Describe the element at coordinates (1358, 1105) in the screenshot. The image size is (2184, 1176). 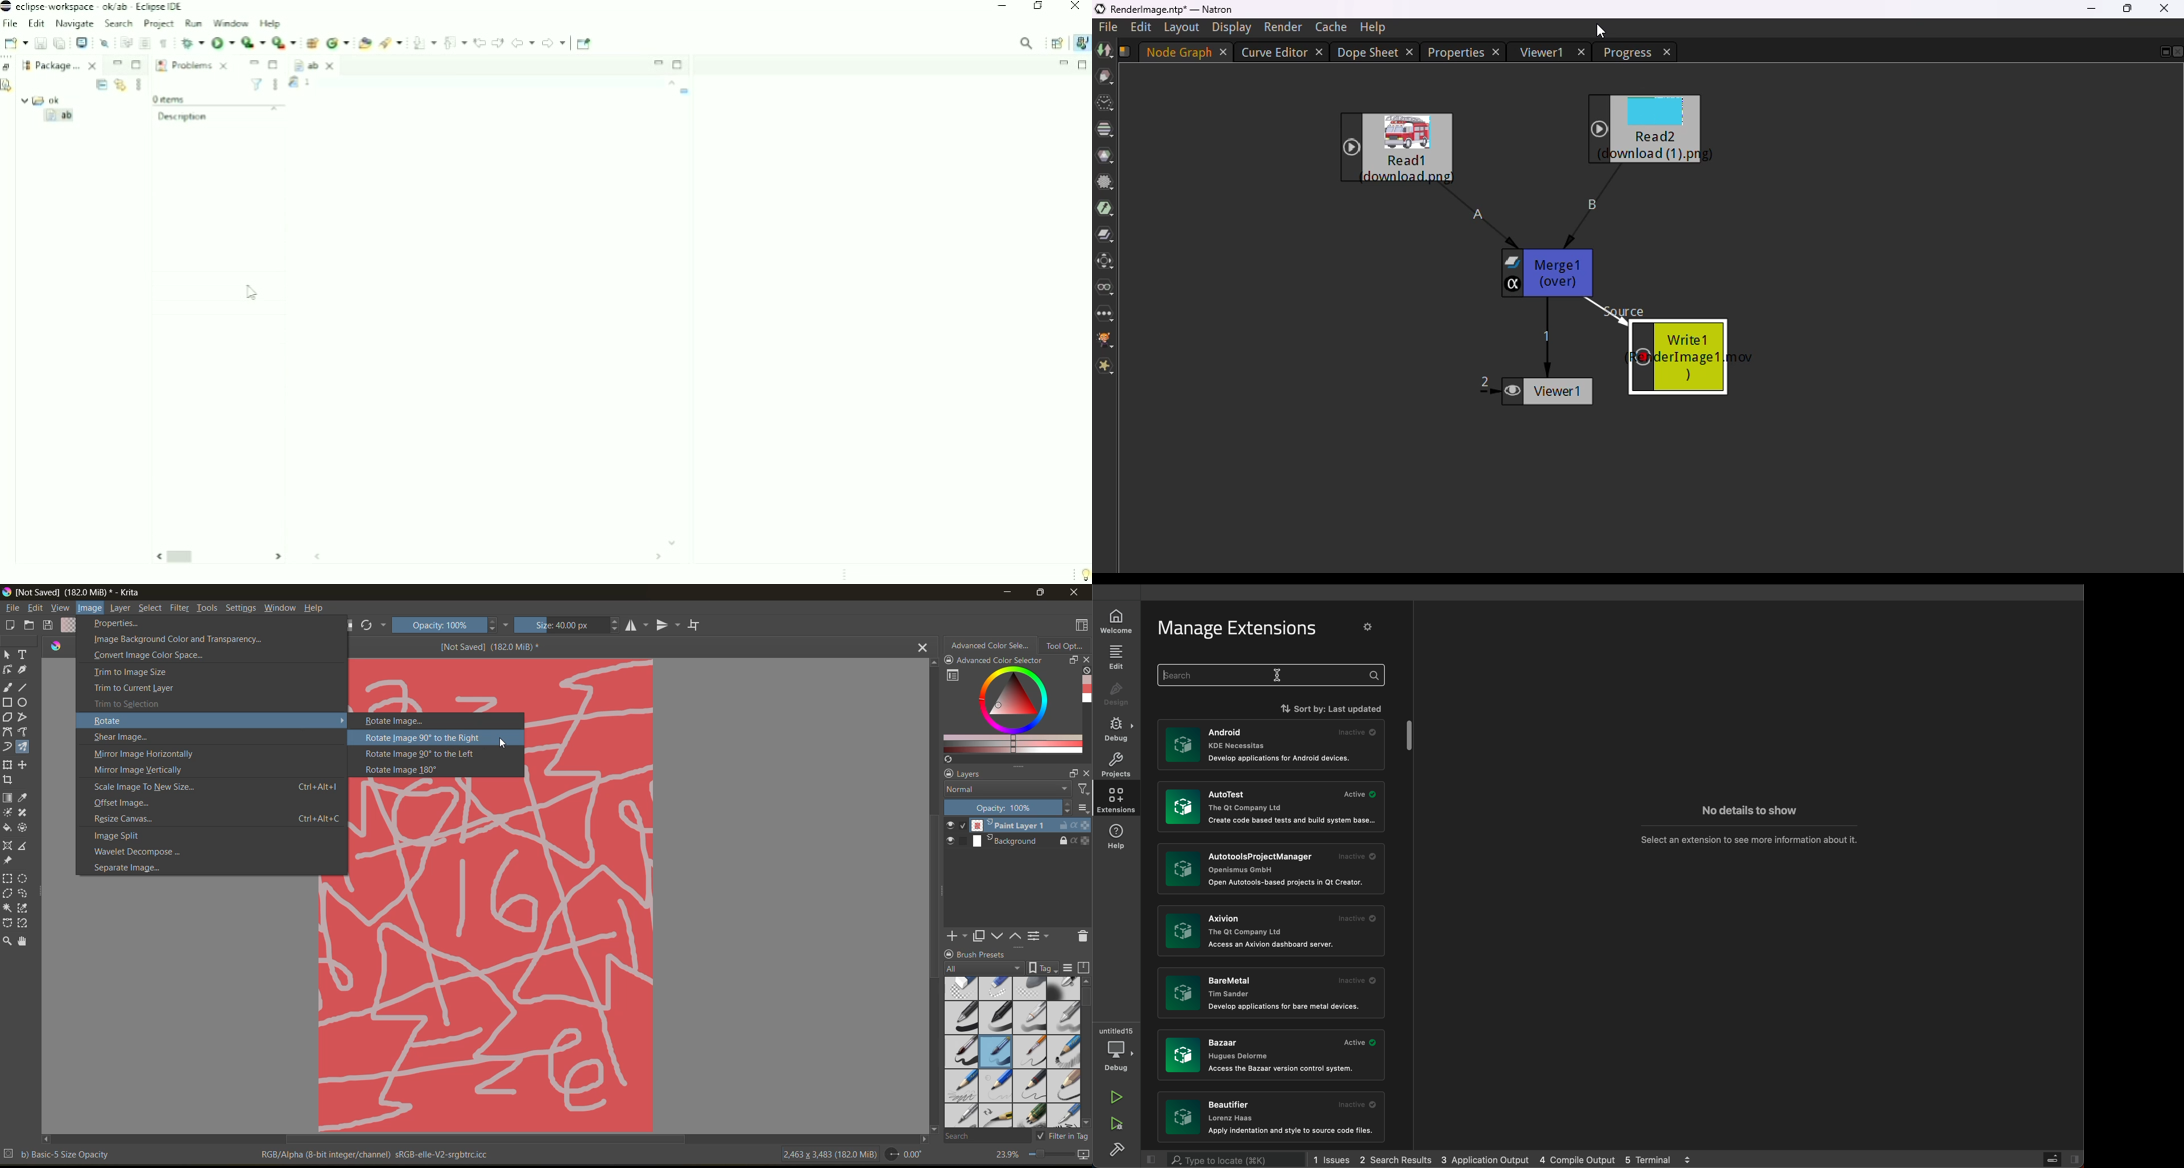
I see `inactive` at that location.